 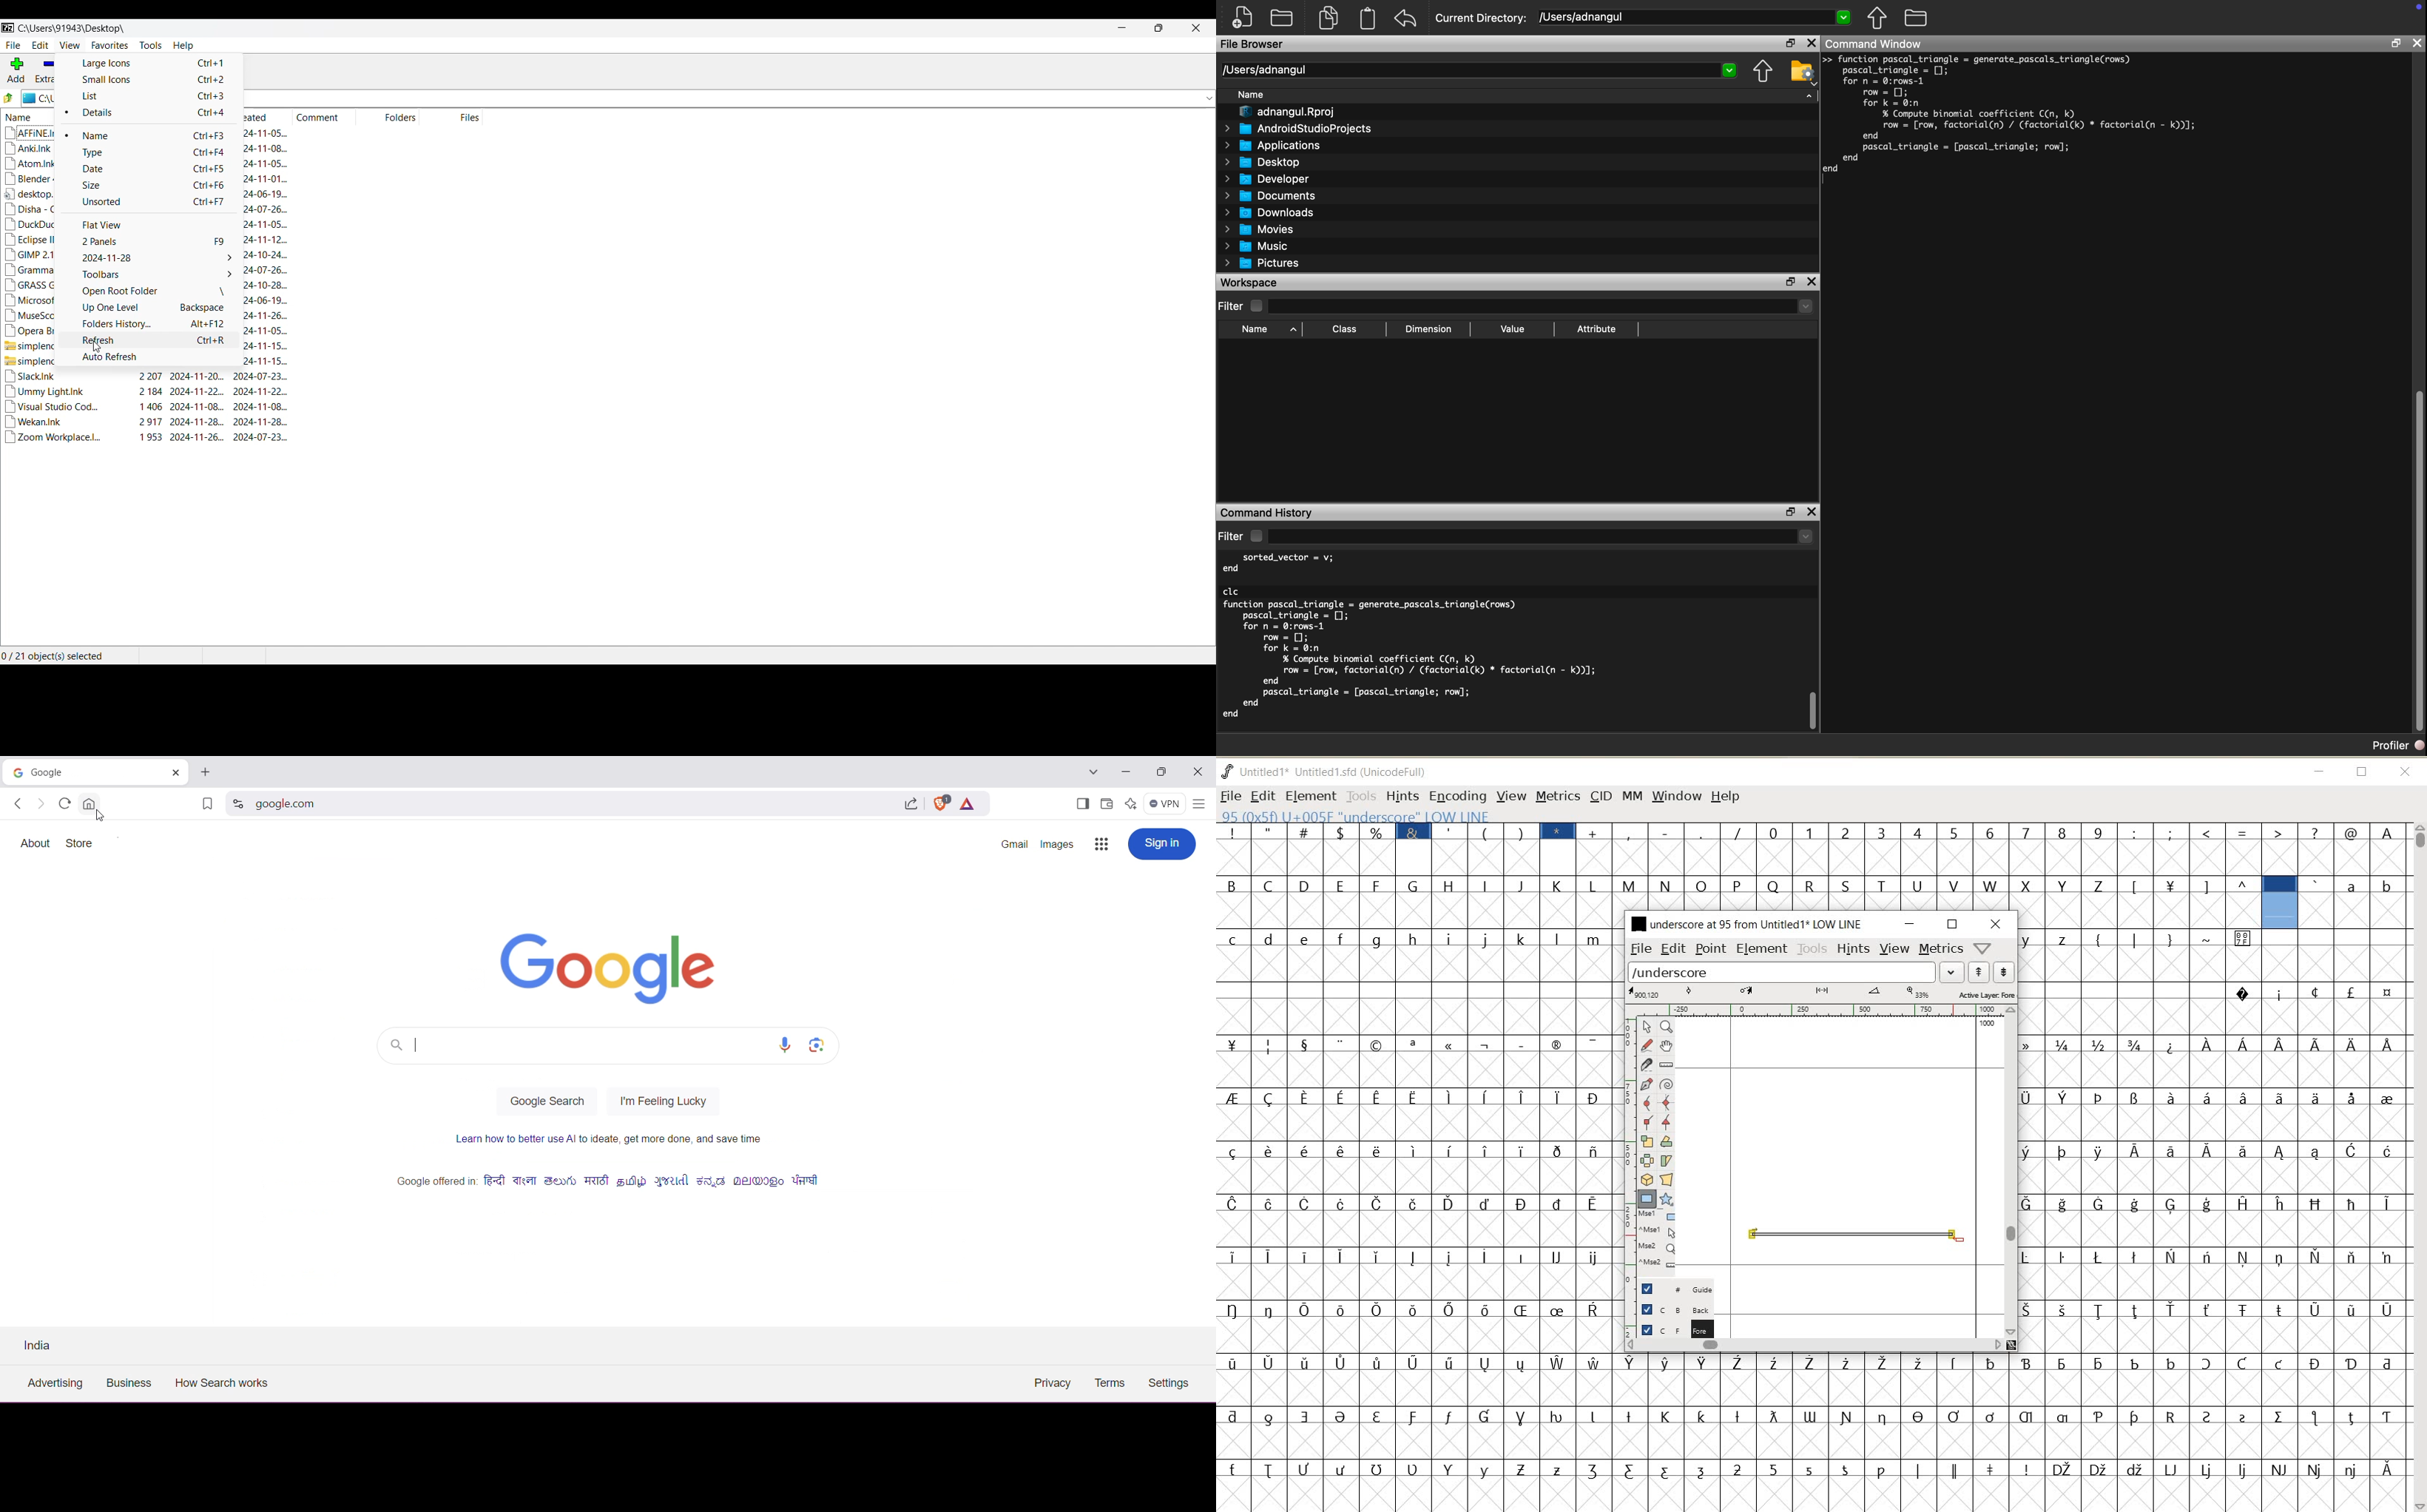 What do you see at coordinates (1815, 1424) in the screenshot?
I see `GLYPHY CHARACTERS & NUMBERS` at bounding box center [1815, 1424].